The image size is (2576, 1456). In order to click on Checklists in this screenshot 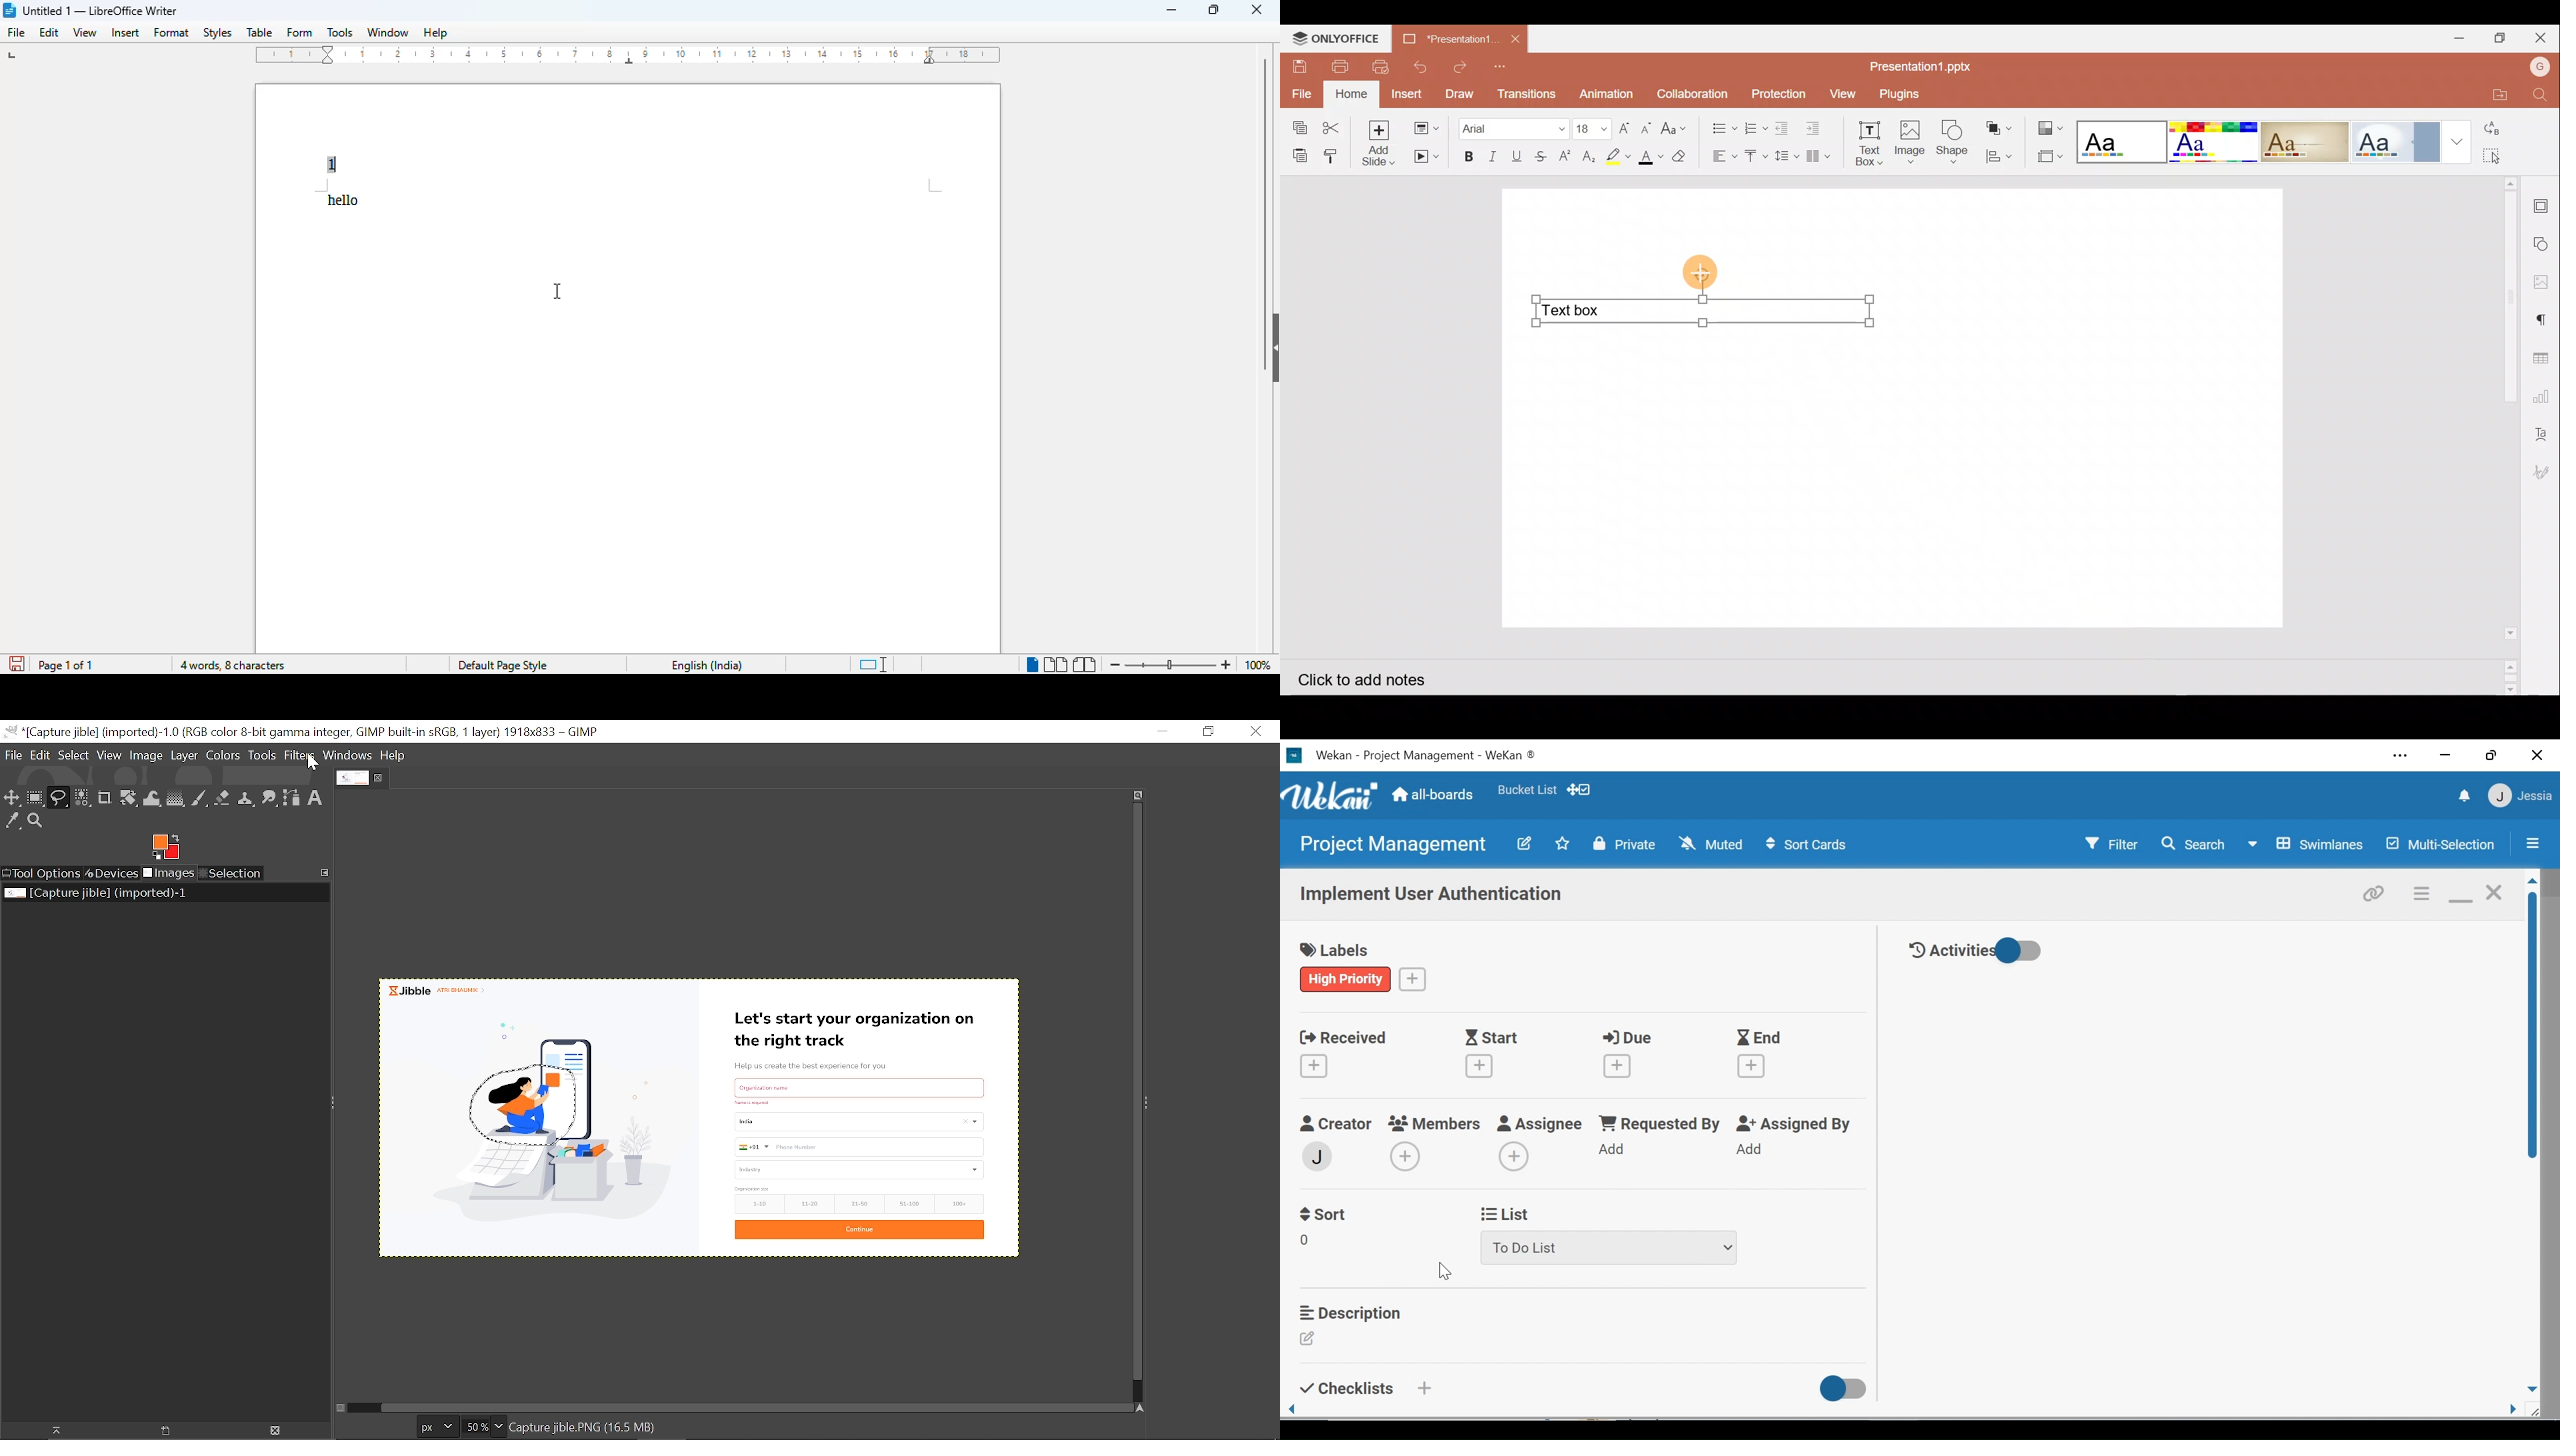, I will do `click(1344, 1388)`.